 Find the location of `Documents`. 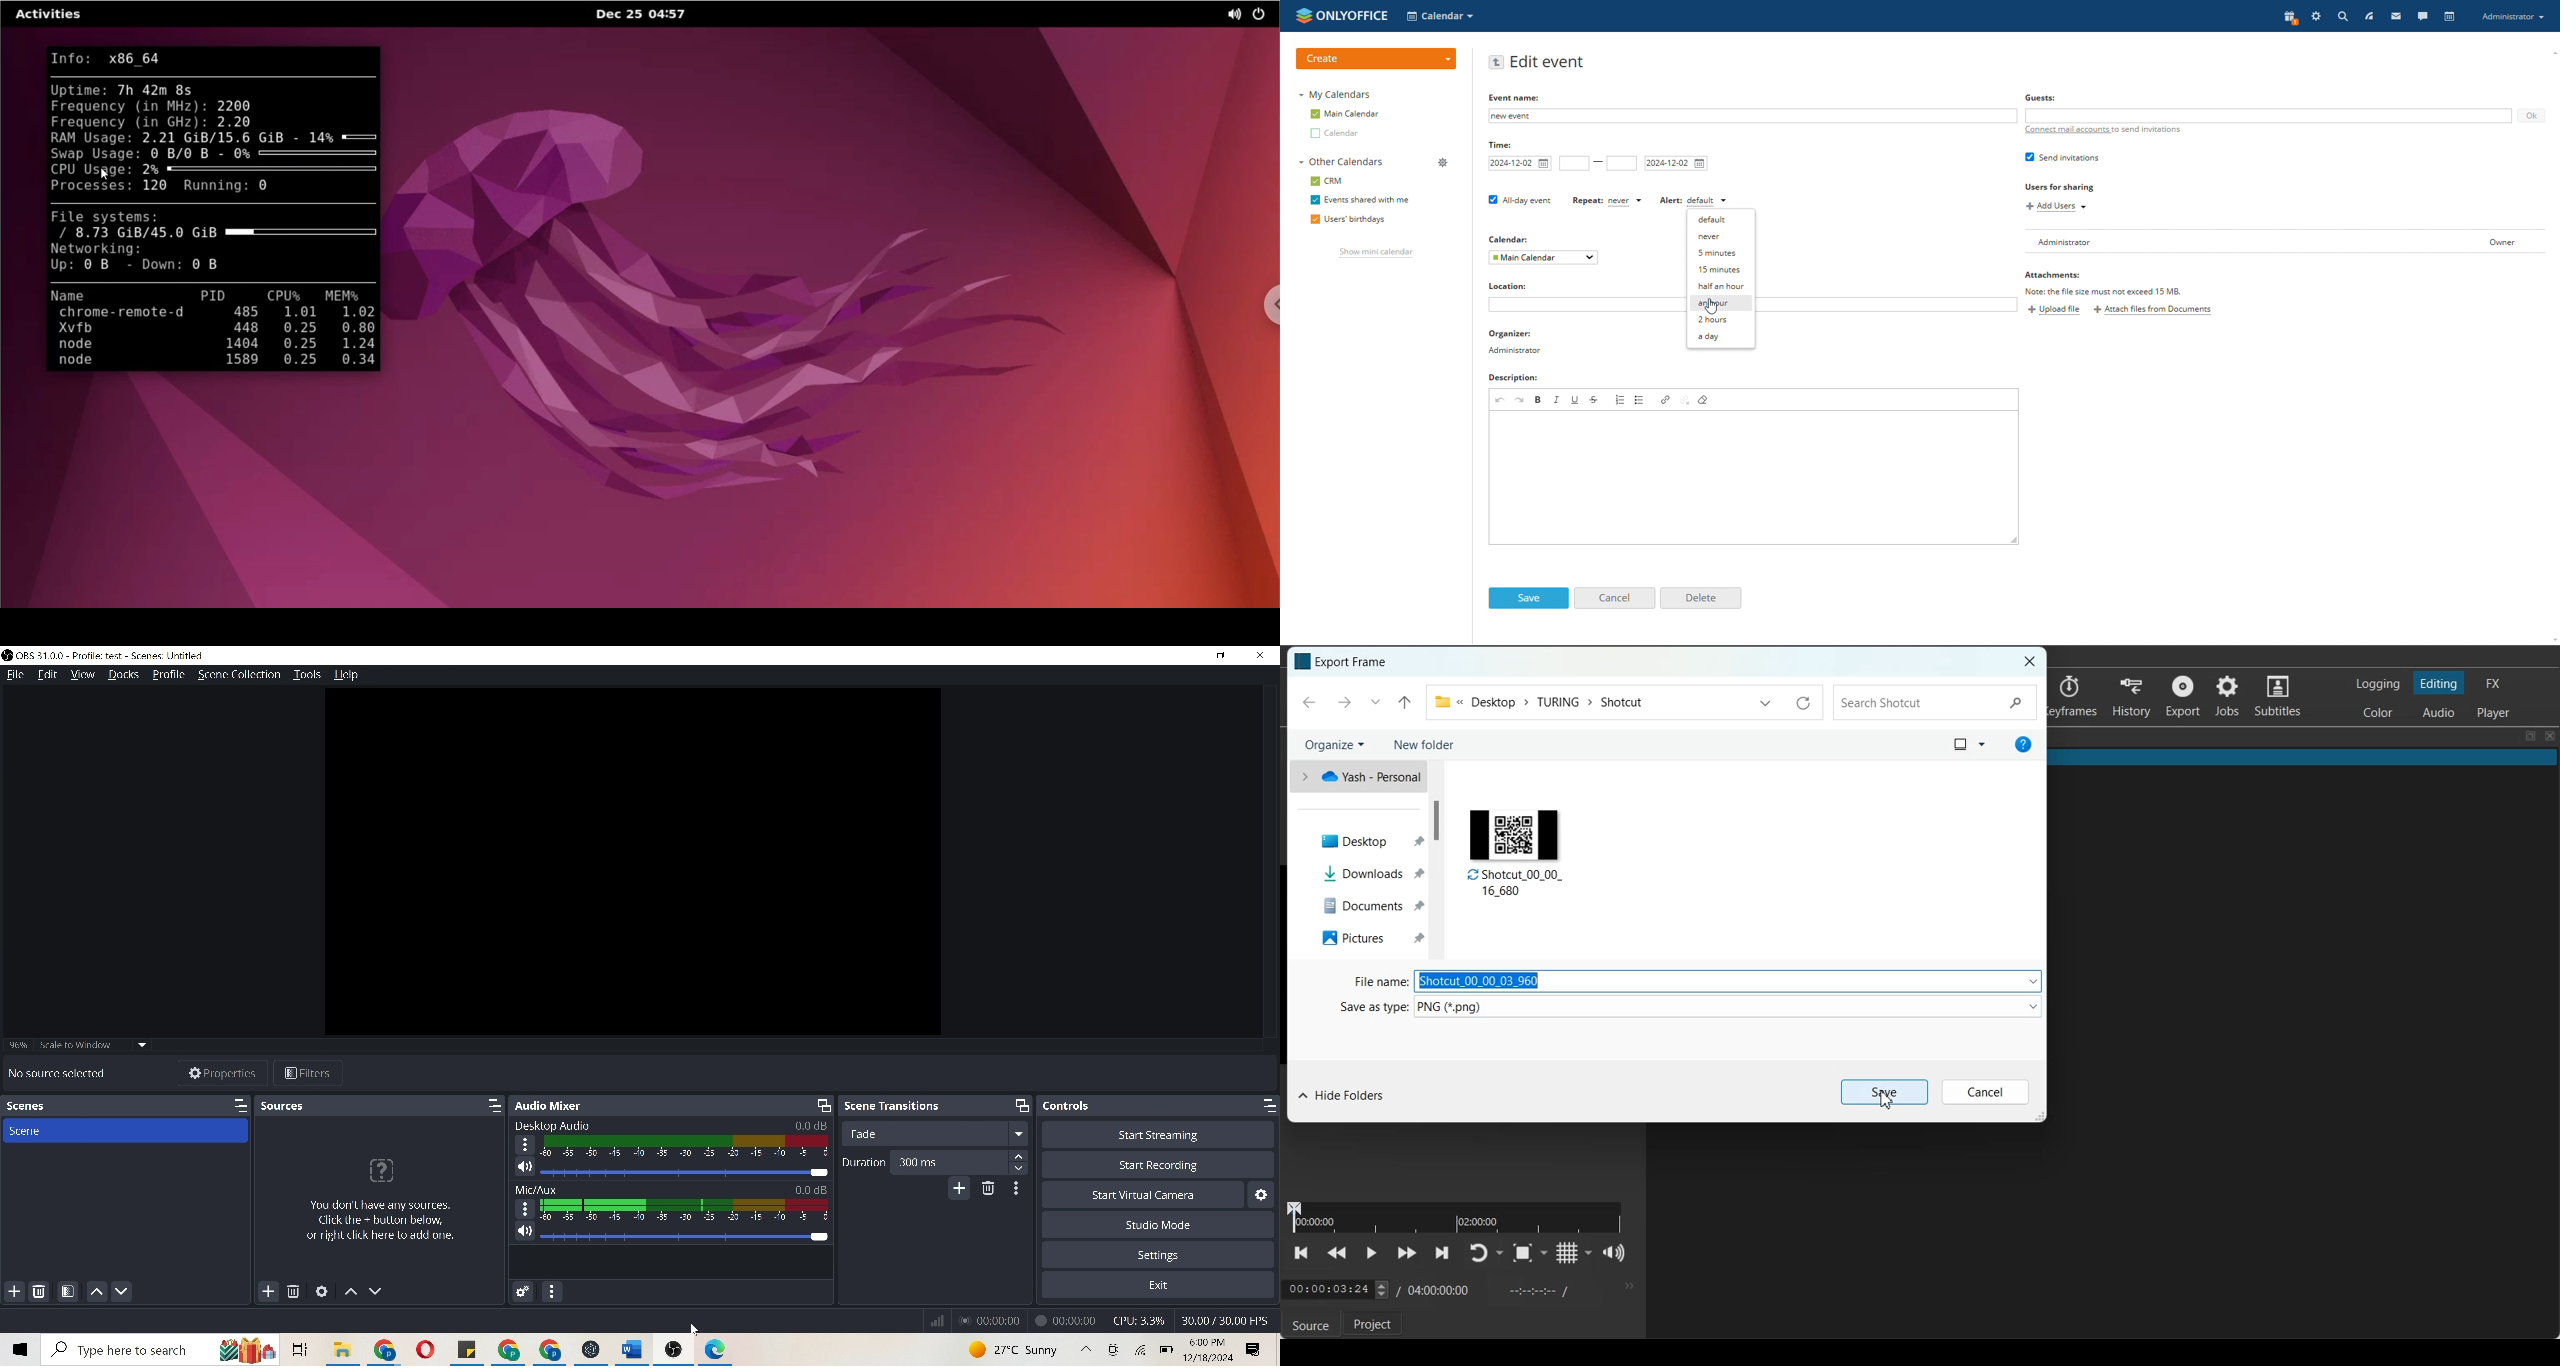

Documents is located at coordinates (1364, 905).